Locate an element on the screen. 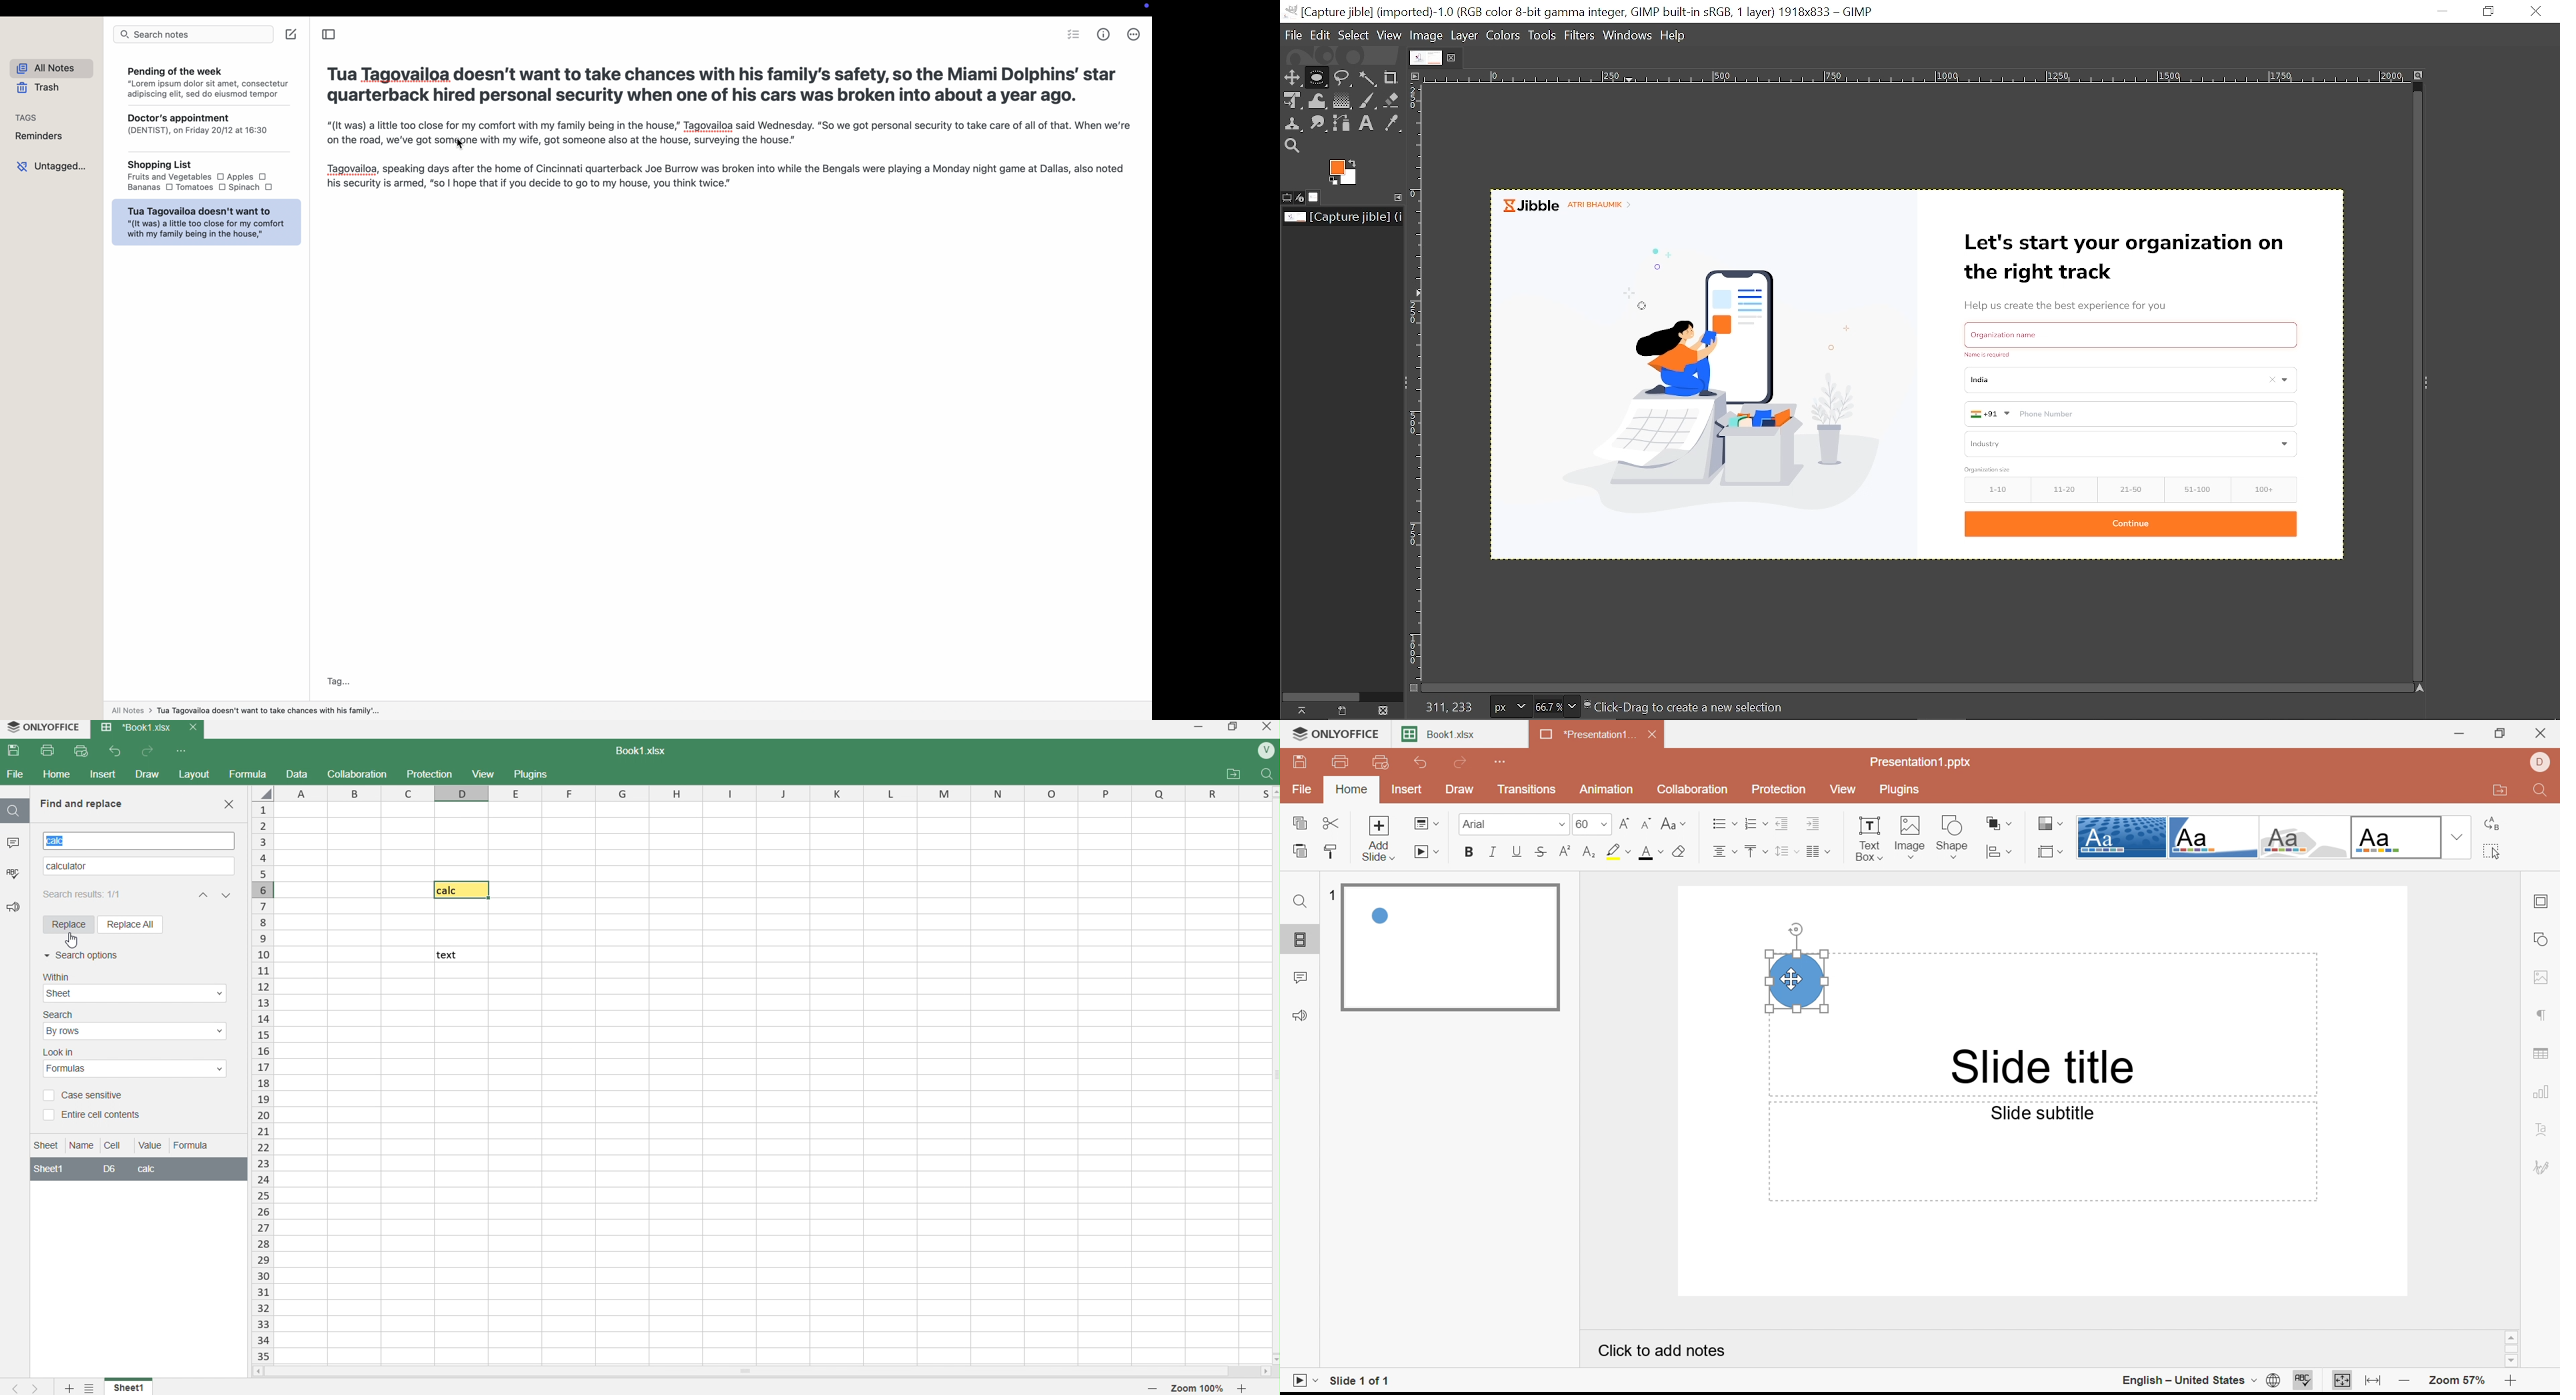 Image resolution: width=2576 pixels, height=1400 pixels. Select slide size is located at coordinates (2052, 851).